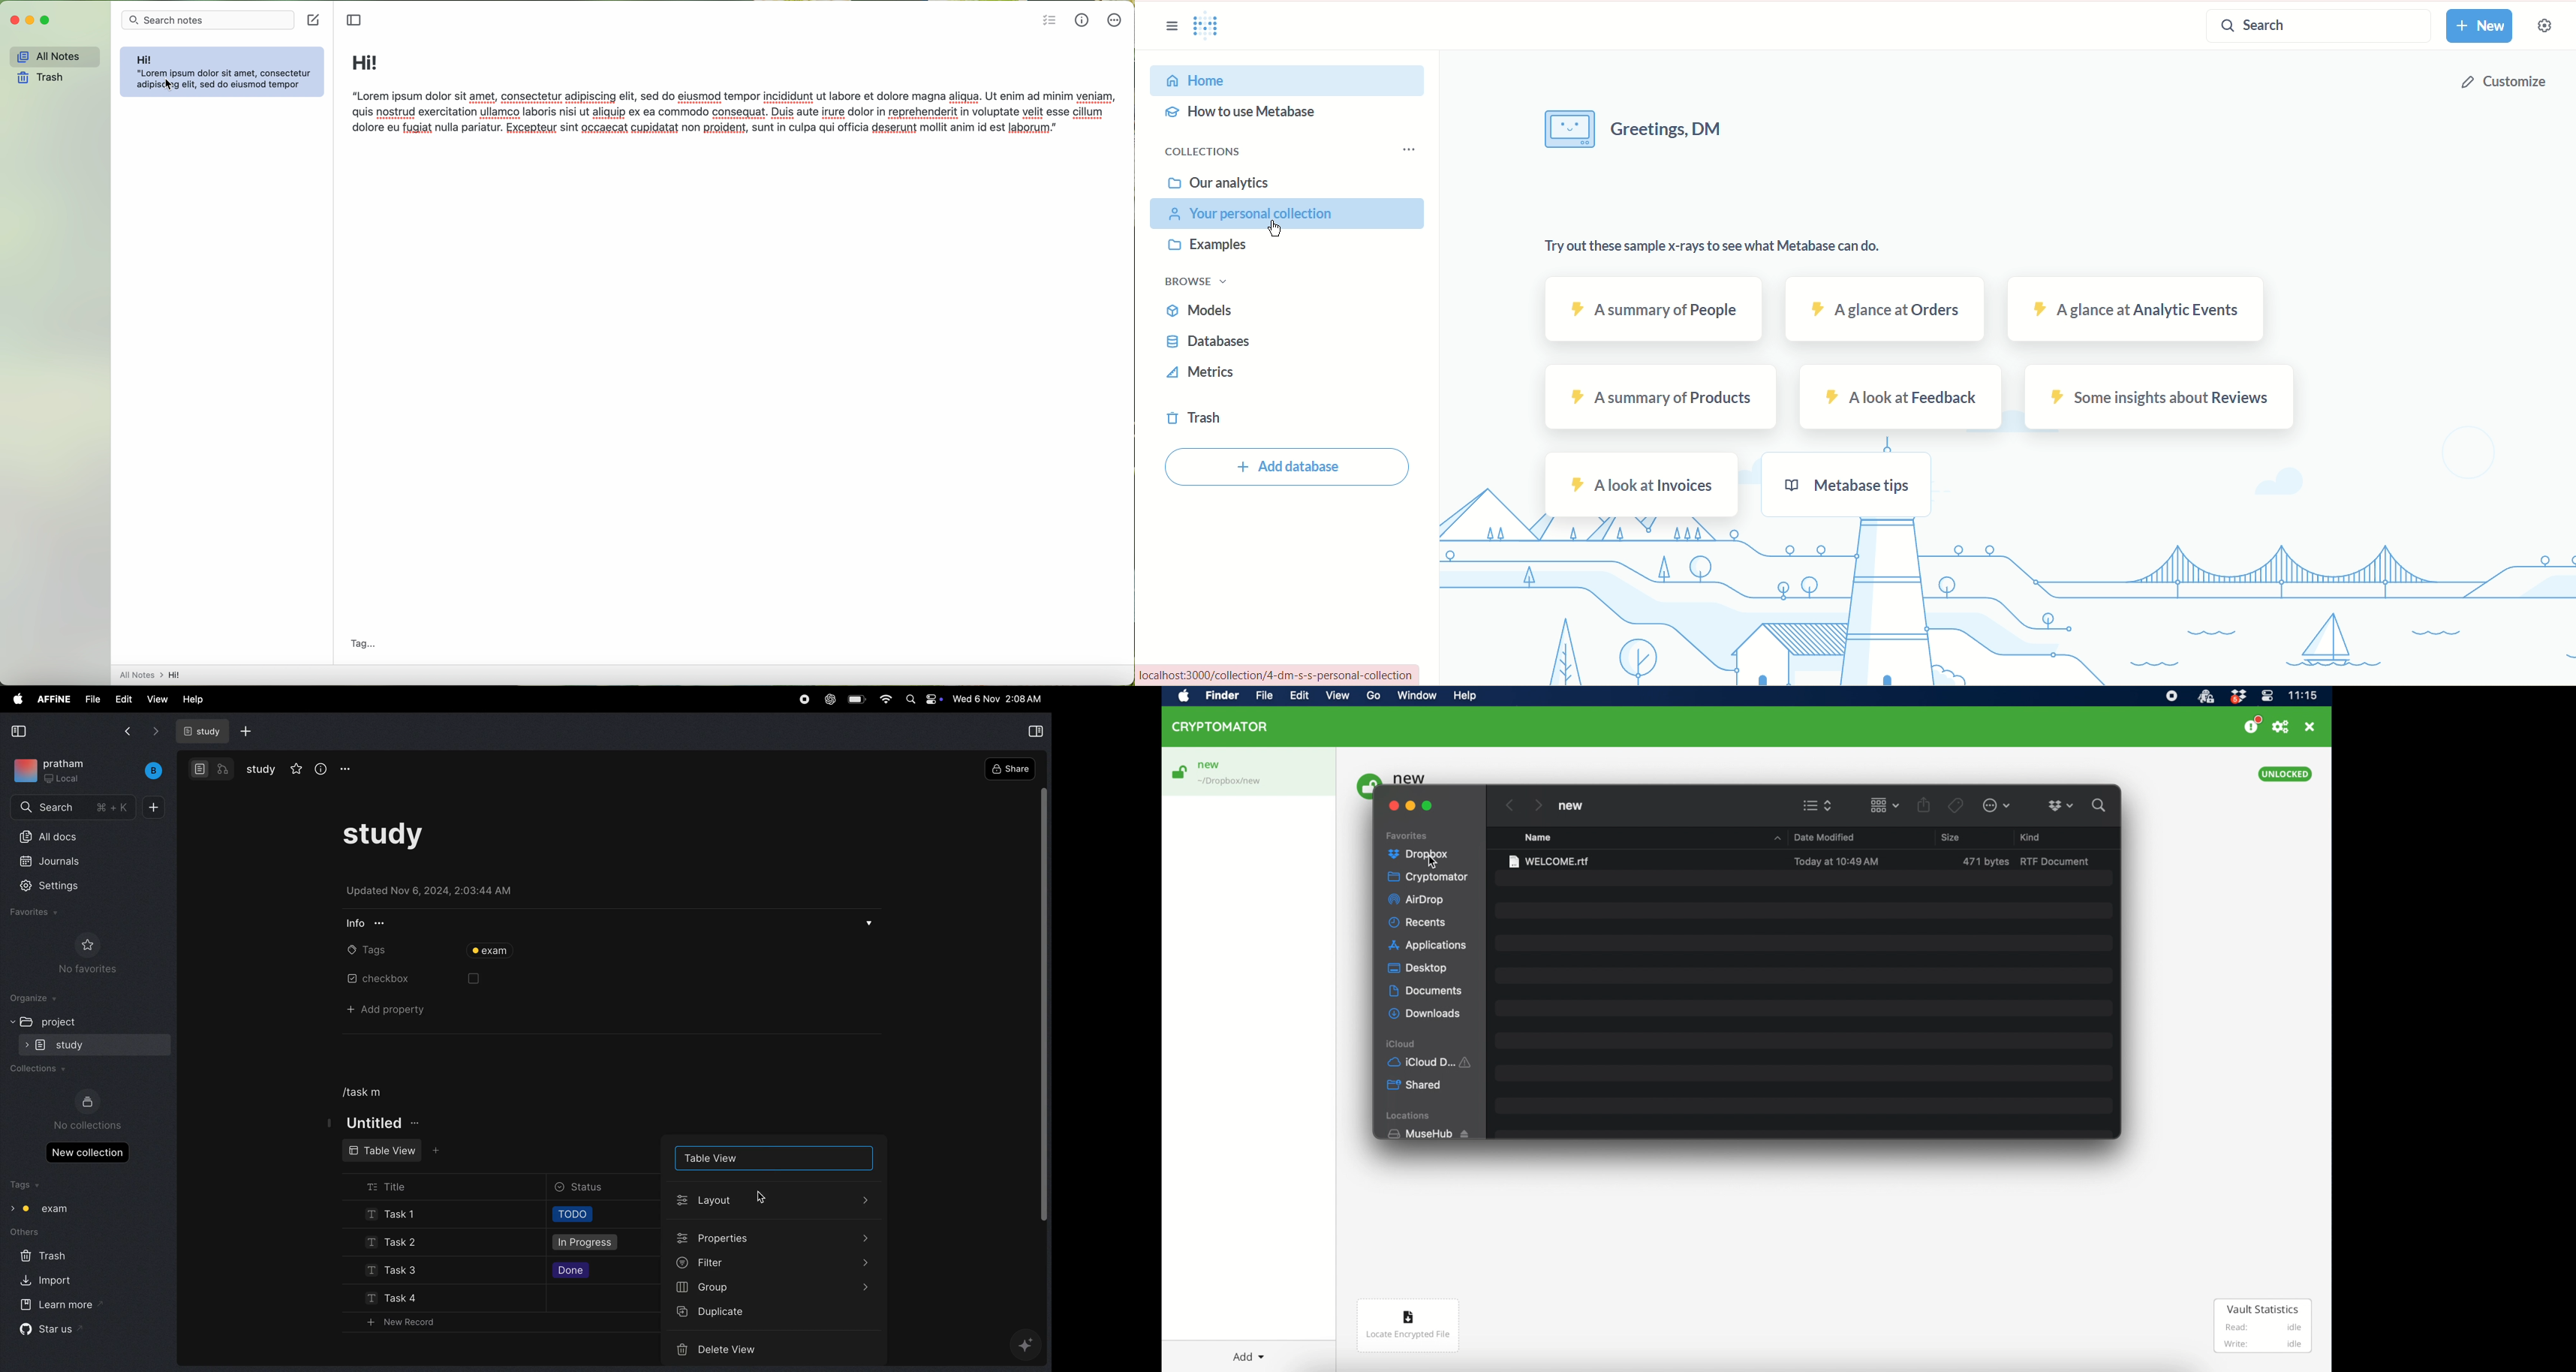  Describe the element at coordinates (48, 20) in the screenshot. I see `maximize Simplenote` at that location.